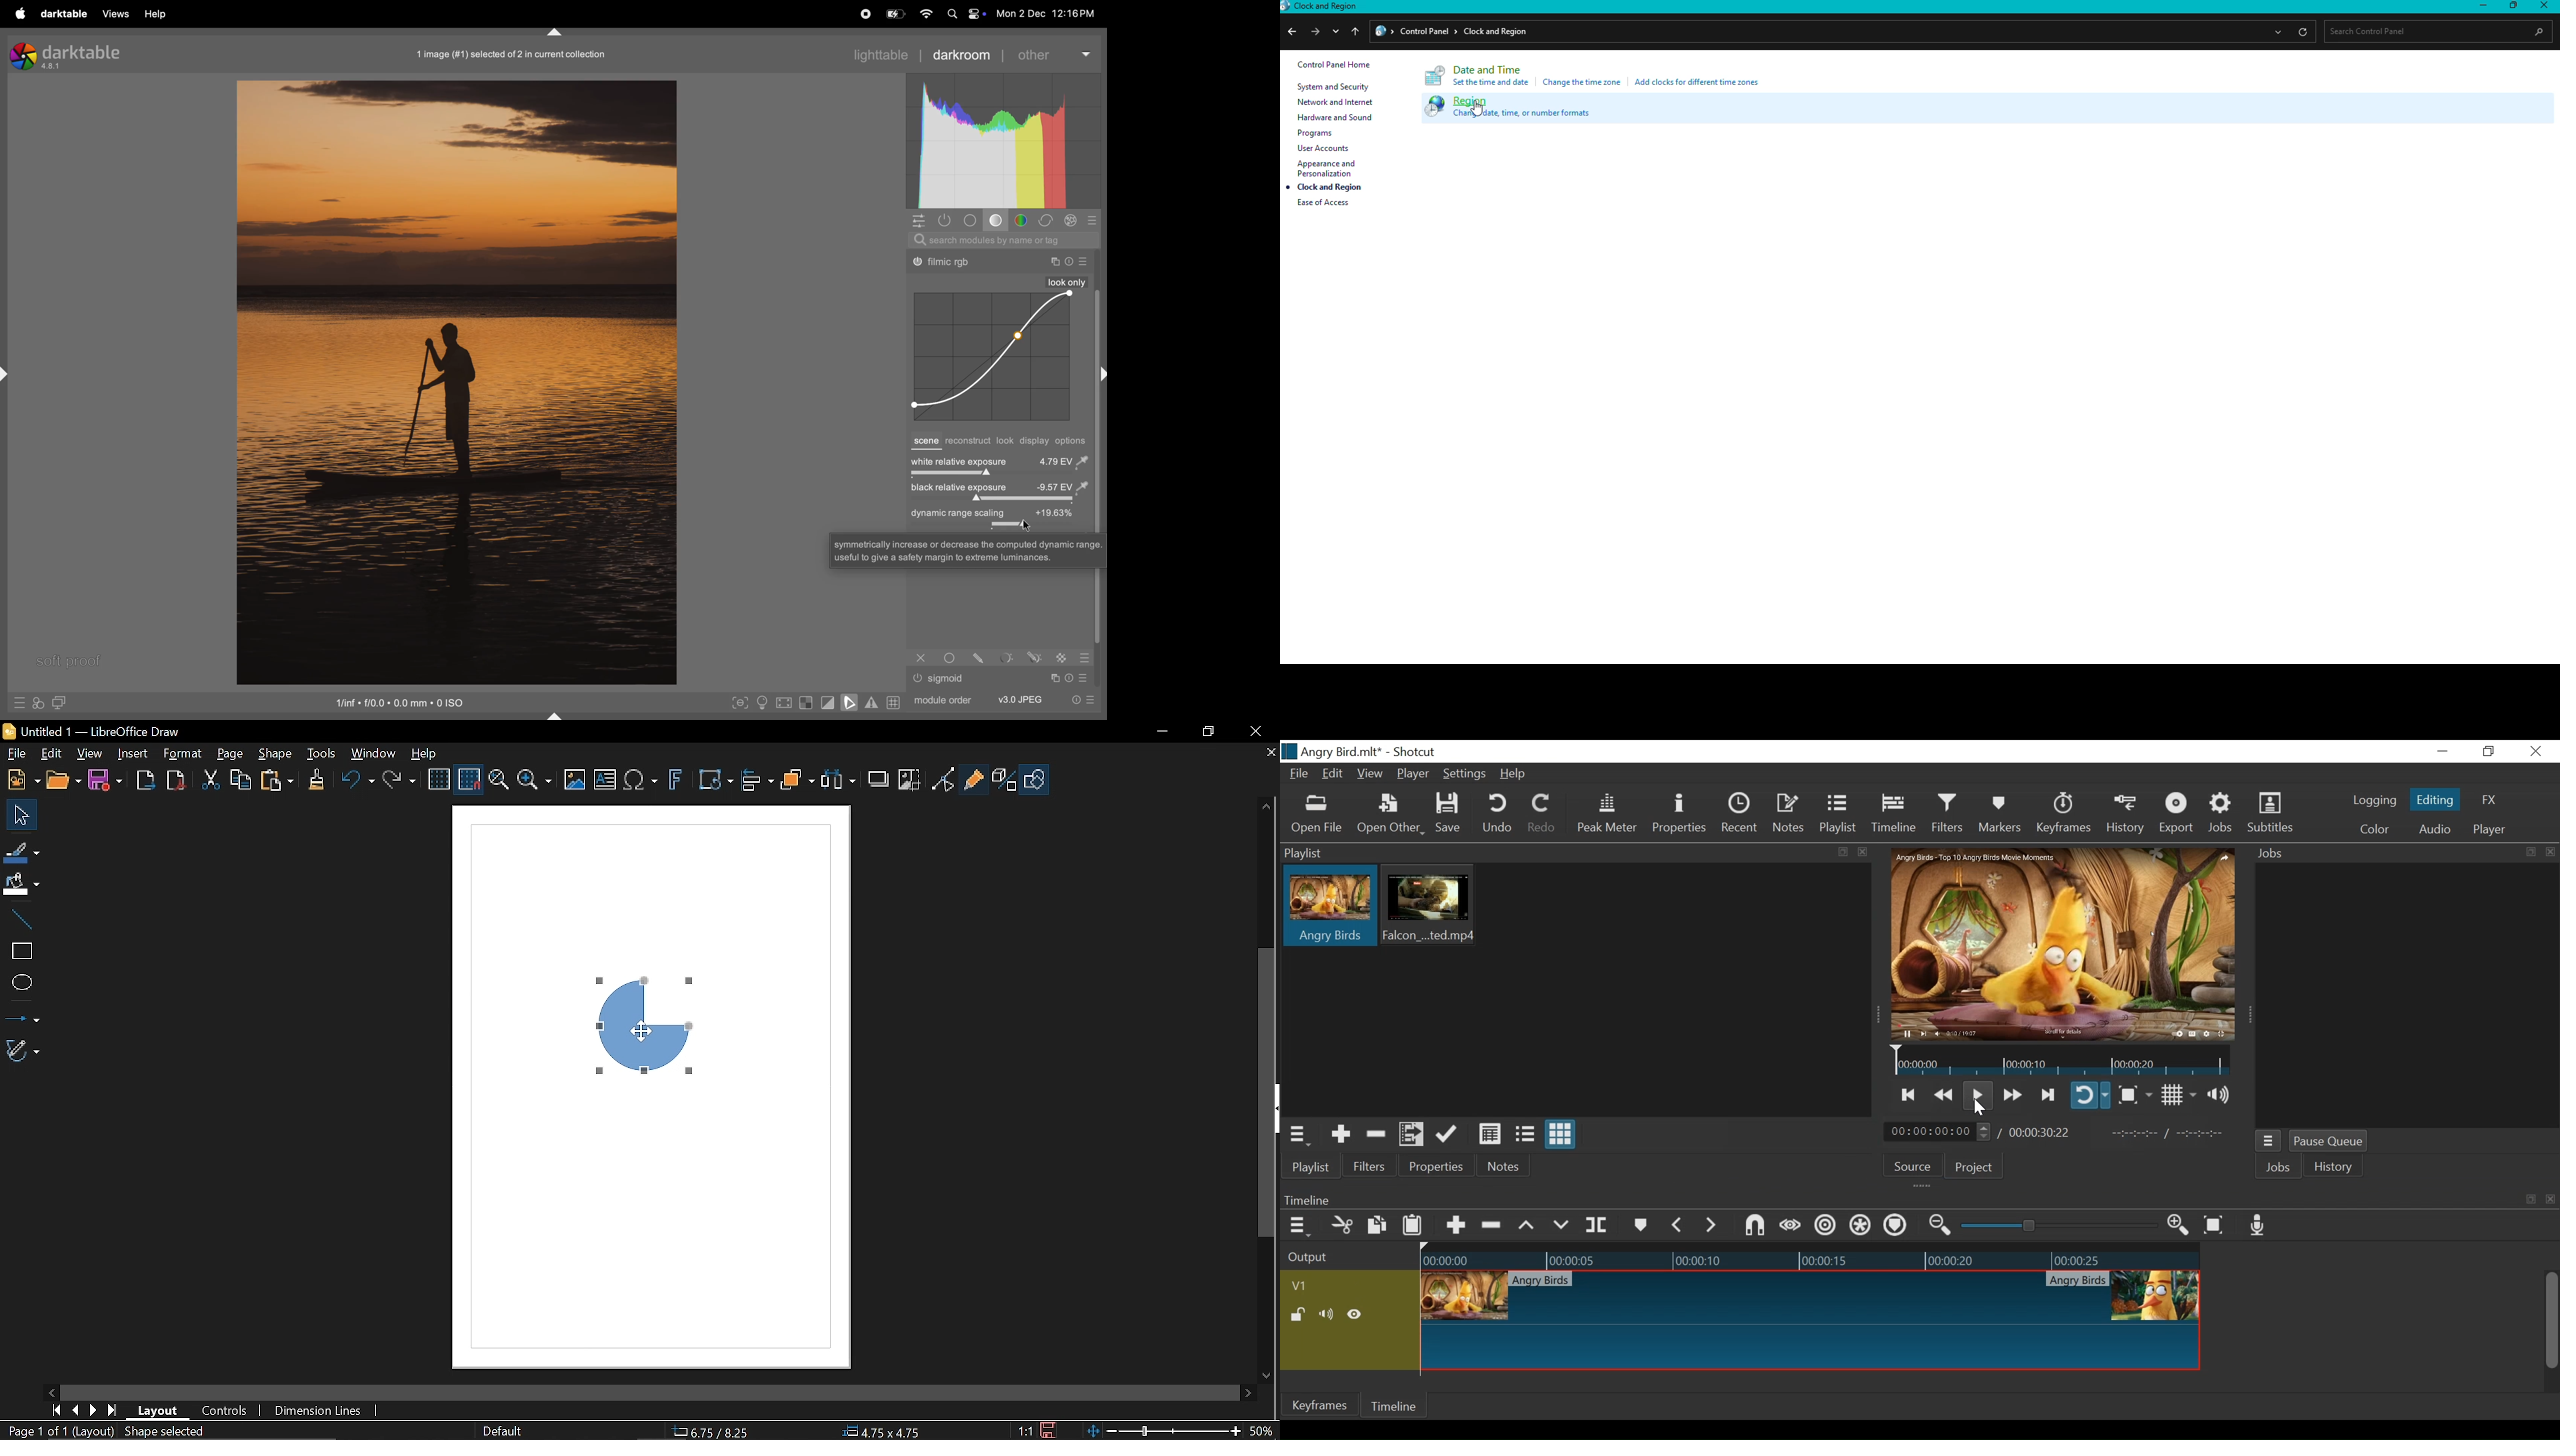  Describe the element at coordinates (114, 1411) in the screenshot. I see `last page` at that location.